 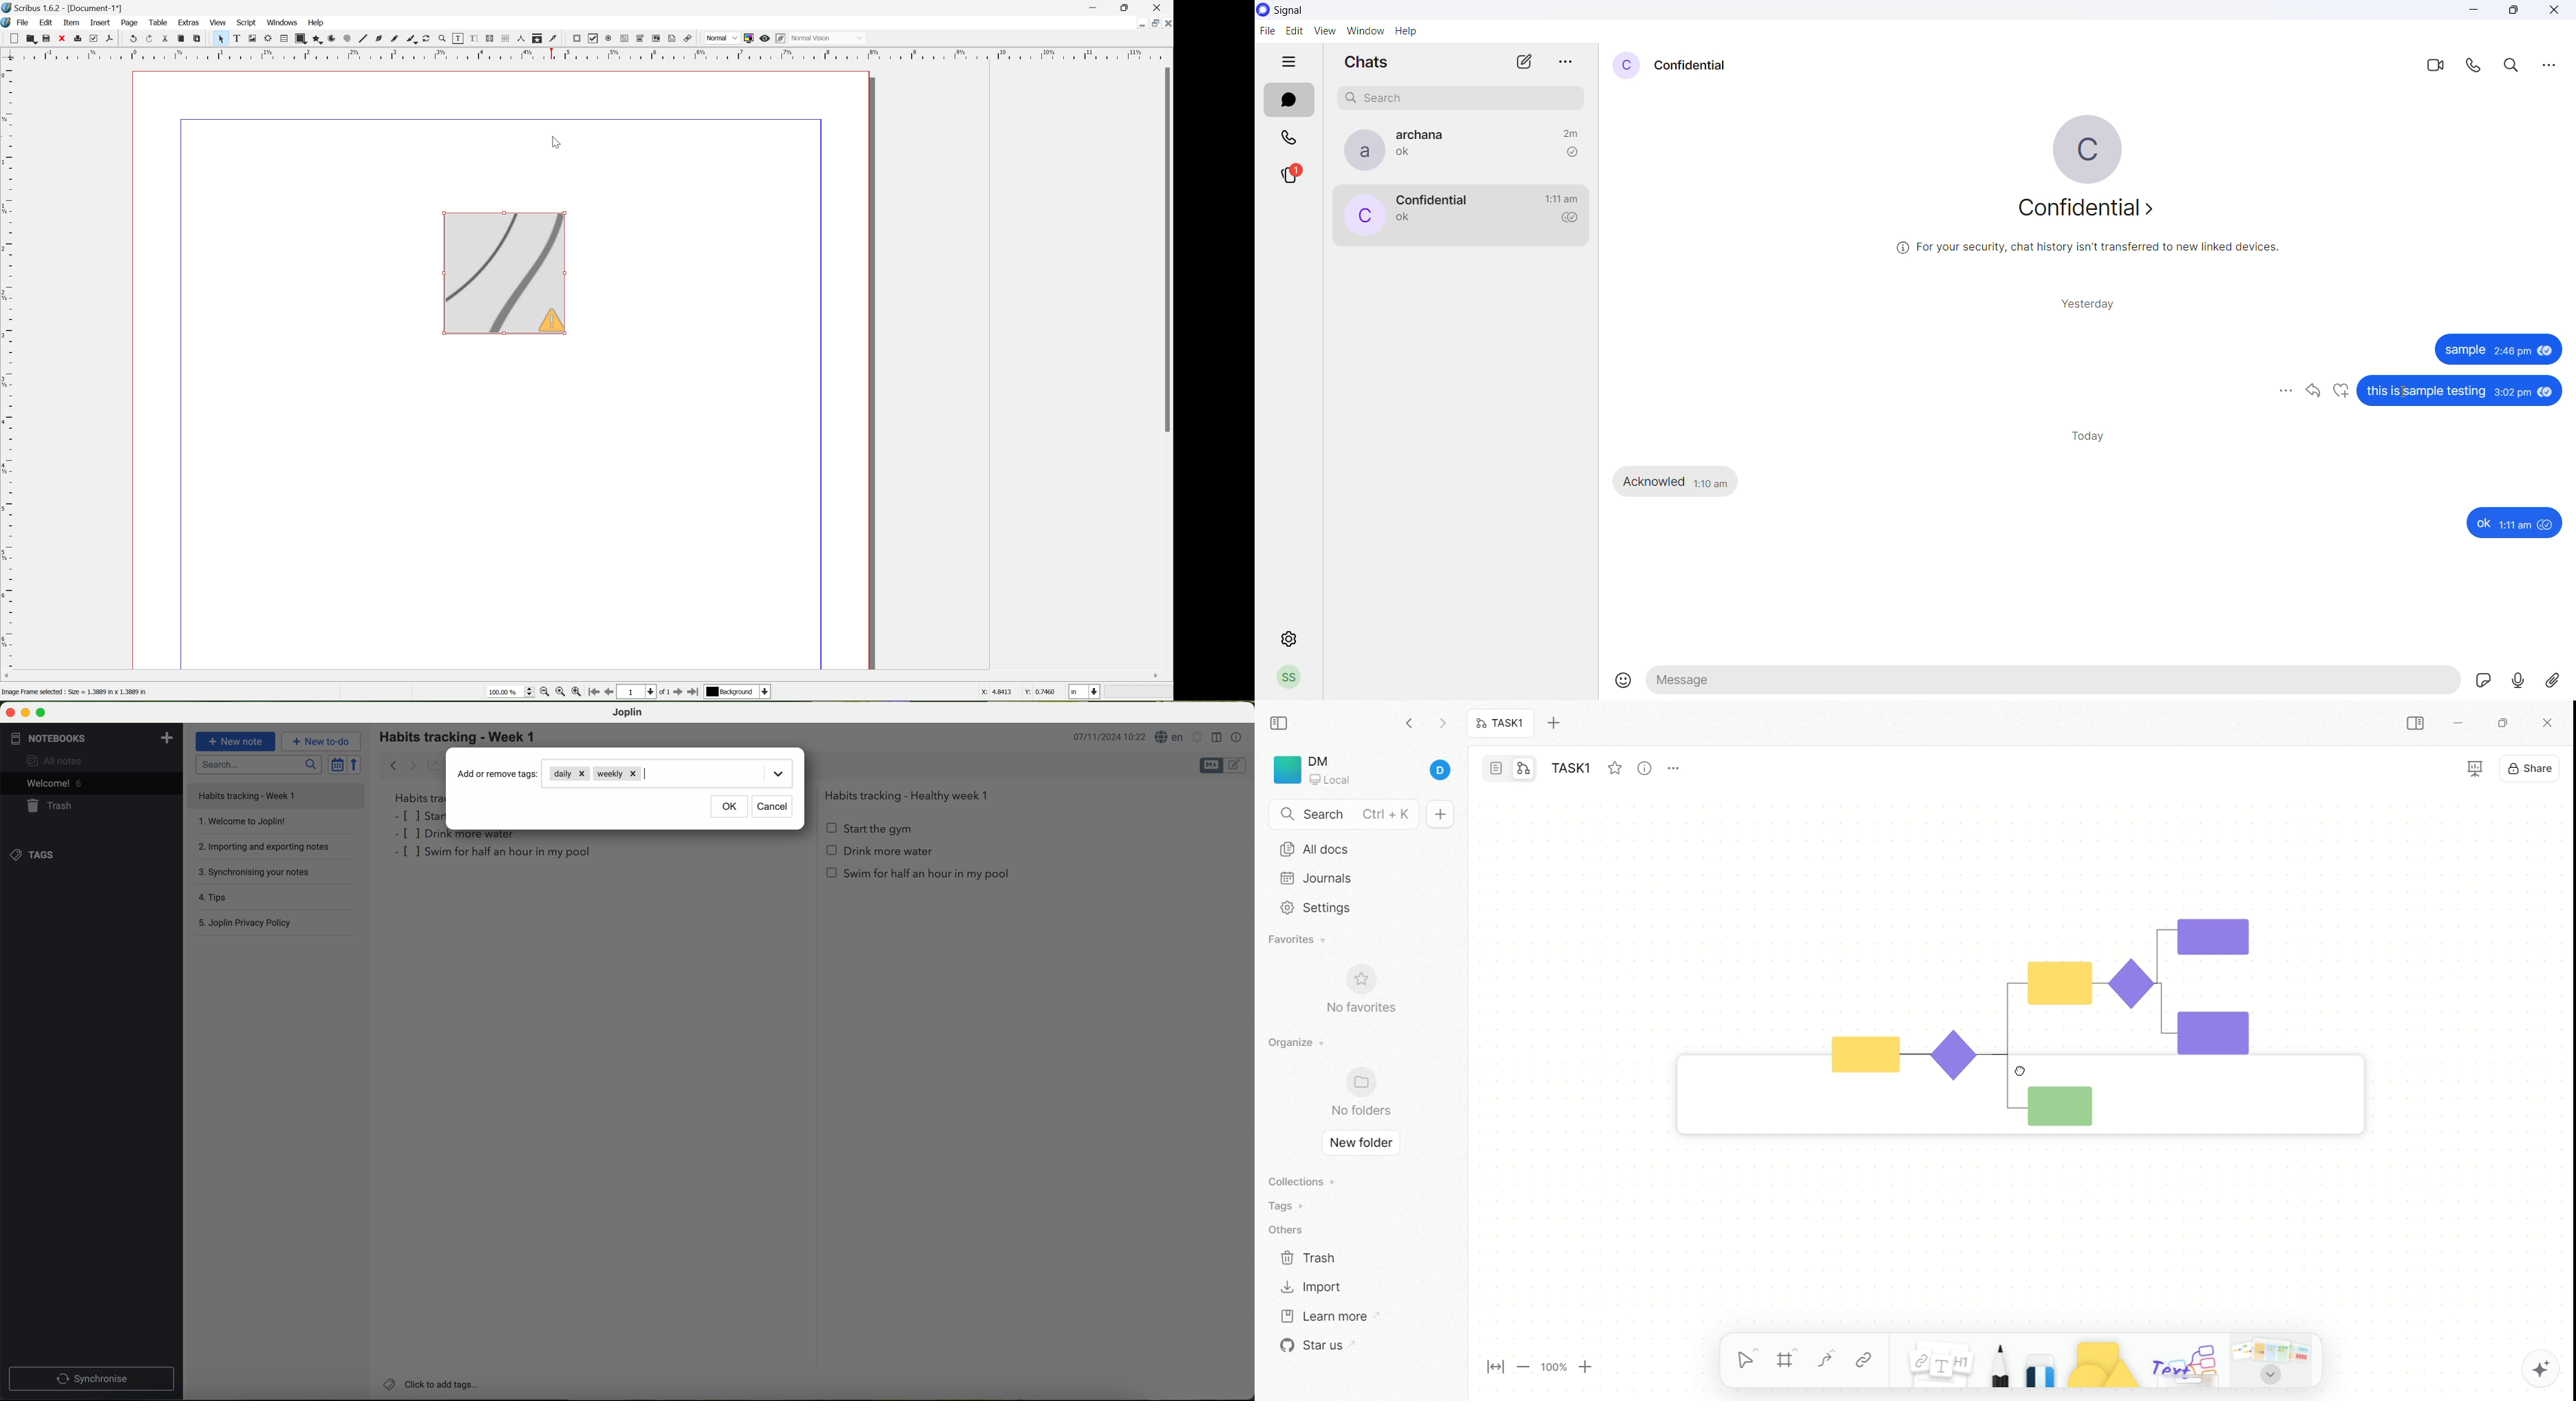 What do you see at coordinates (190, 22) in the screenshot?
I see `Extras` at bounding box center [190, 22].